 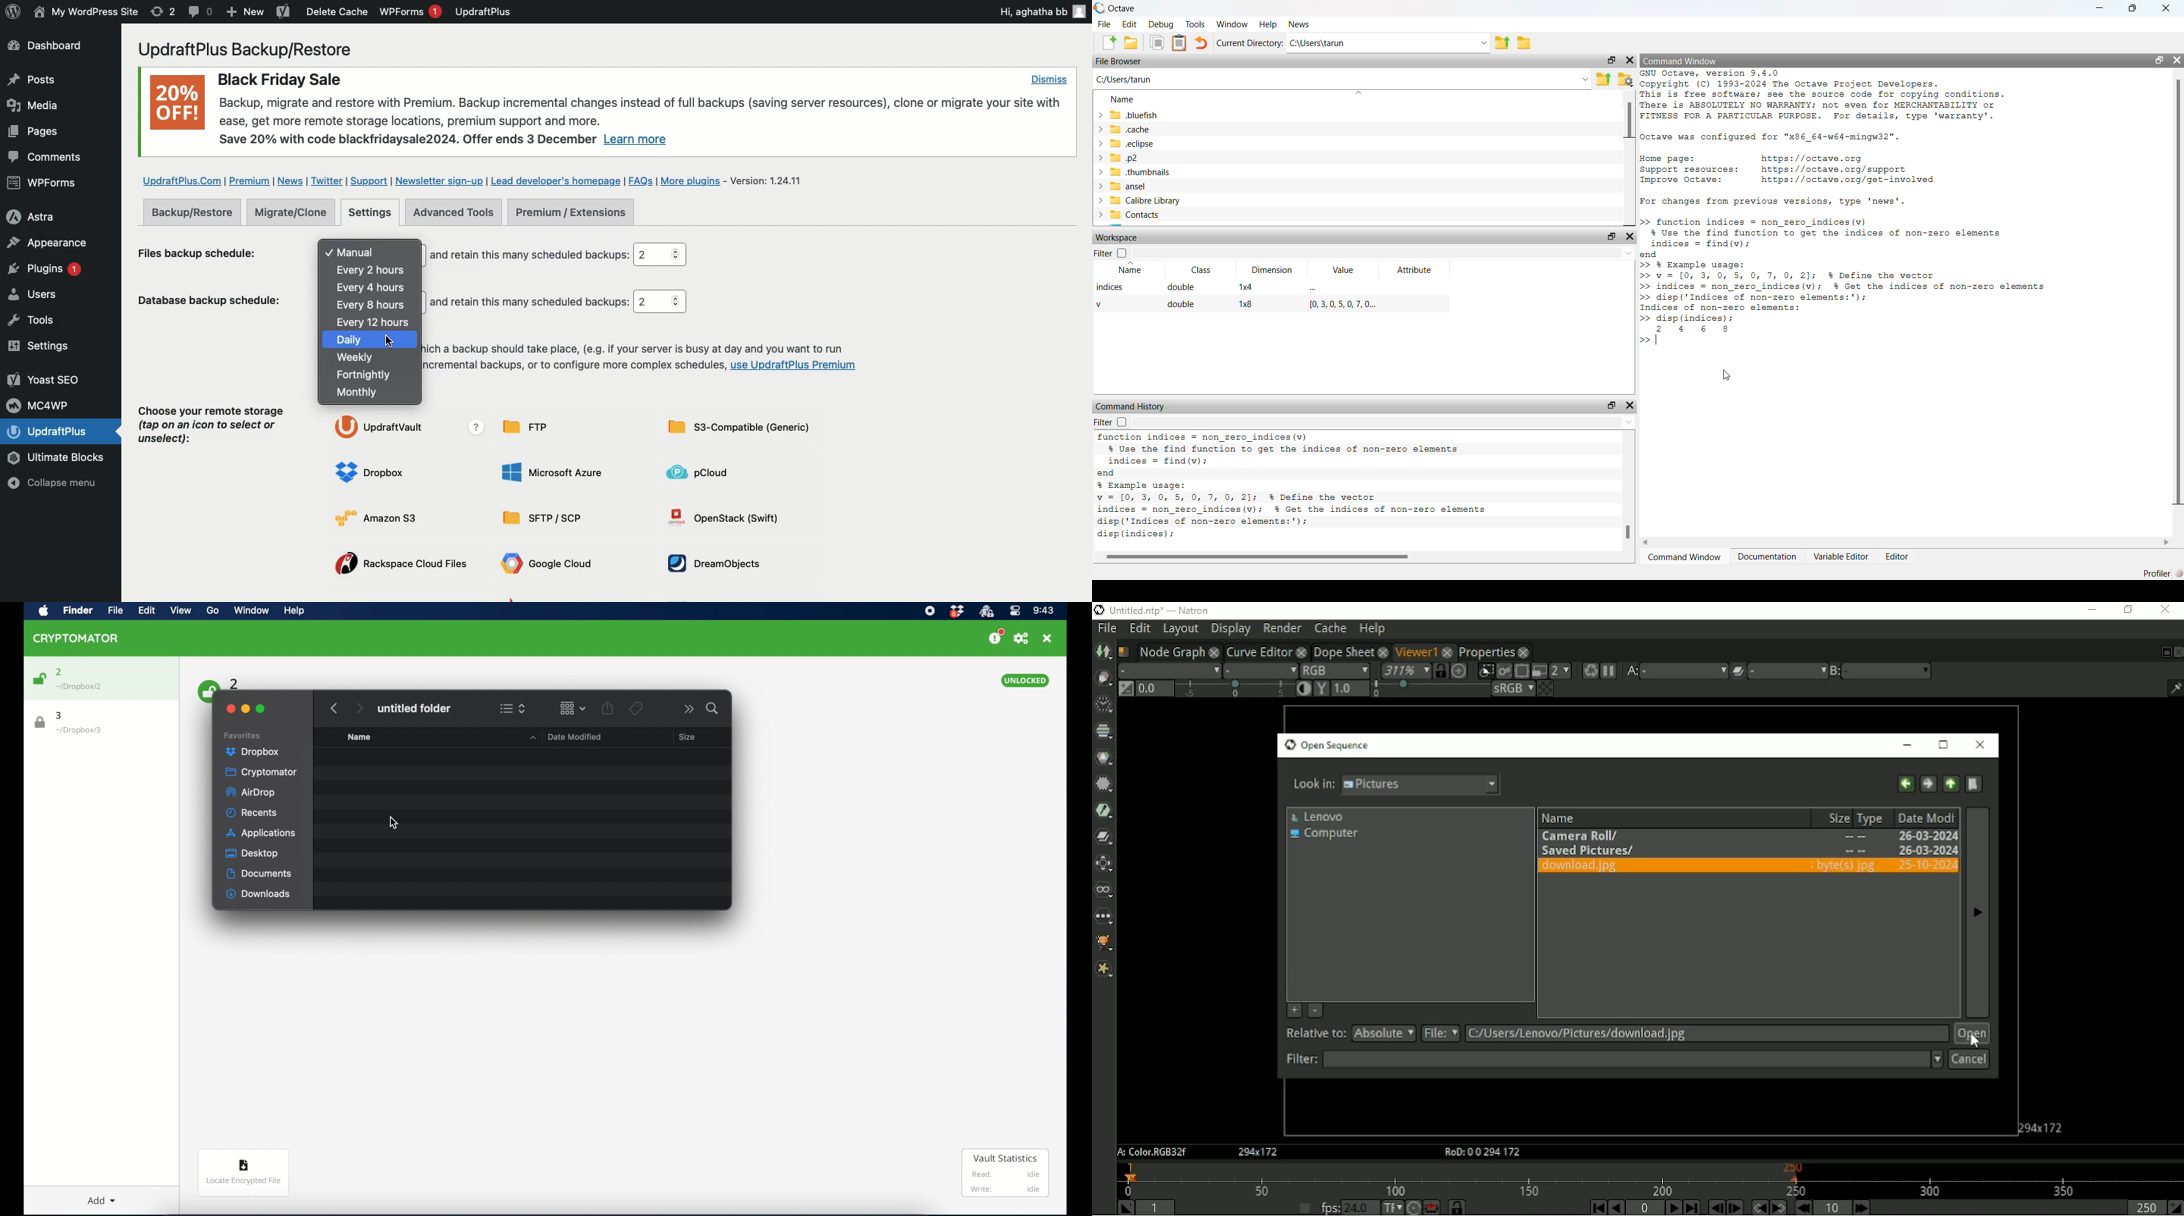 I want to click on Collapse menu, so click(x=58, y=485).